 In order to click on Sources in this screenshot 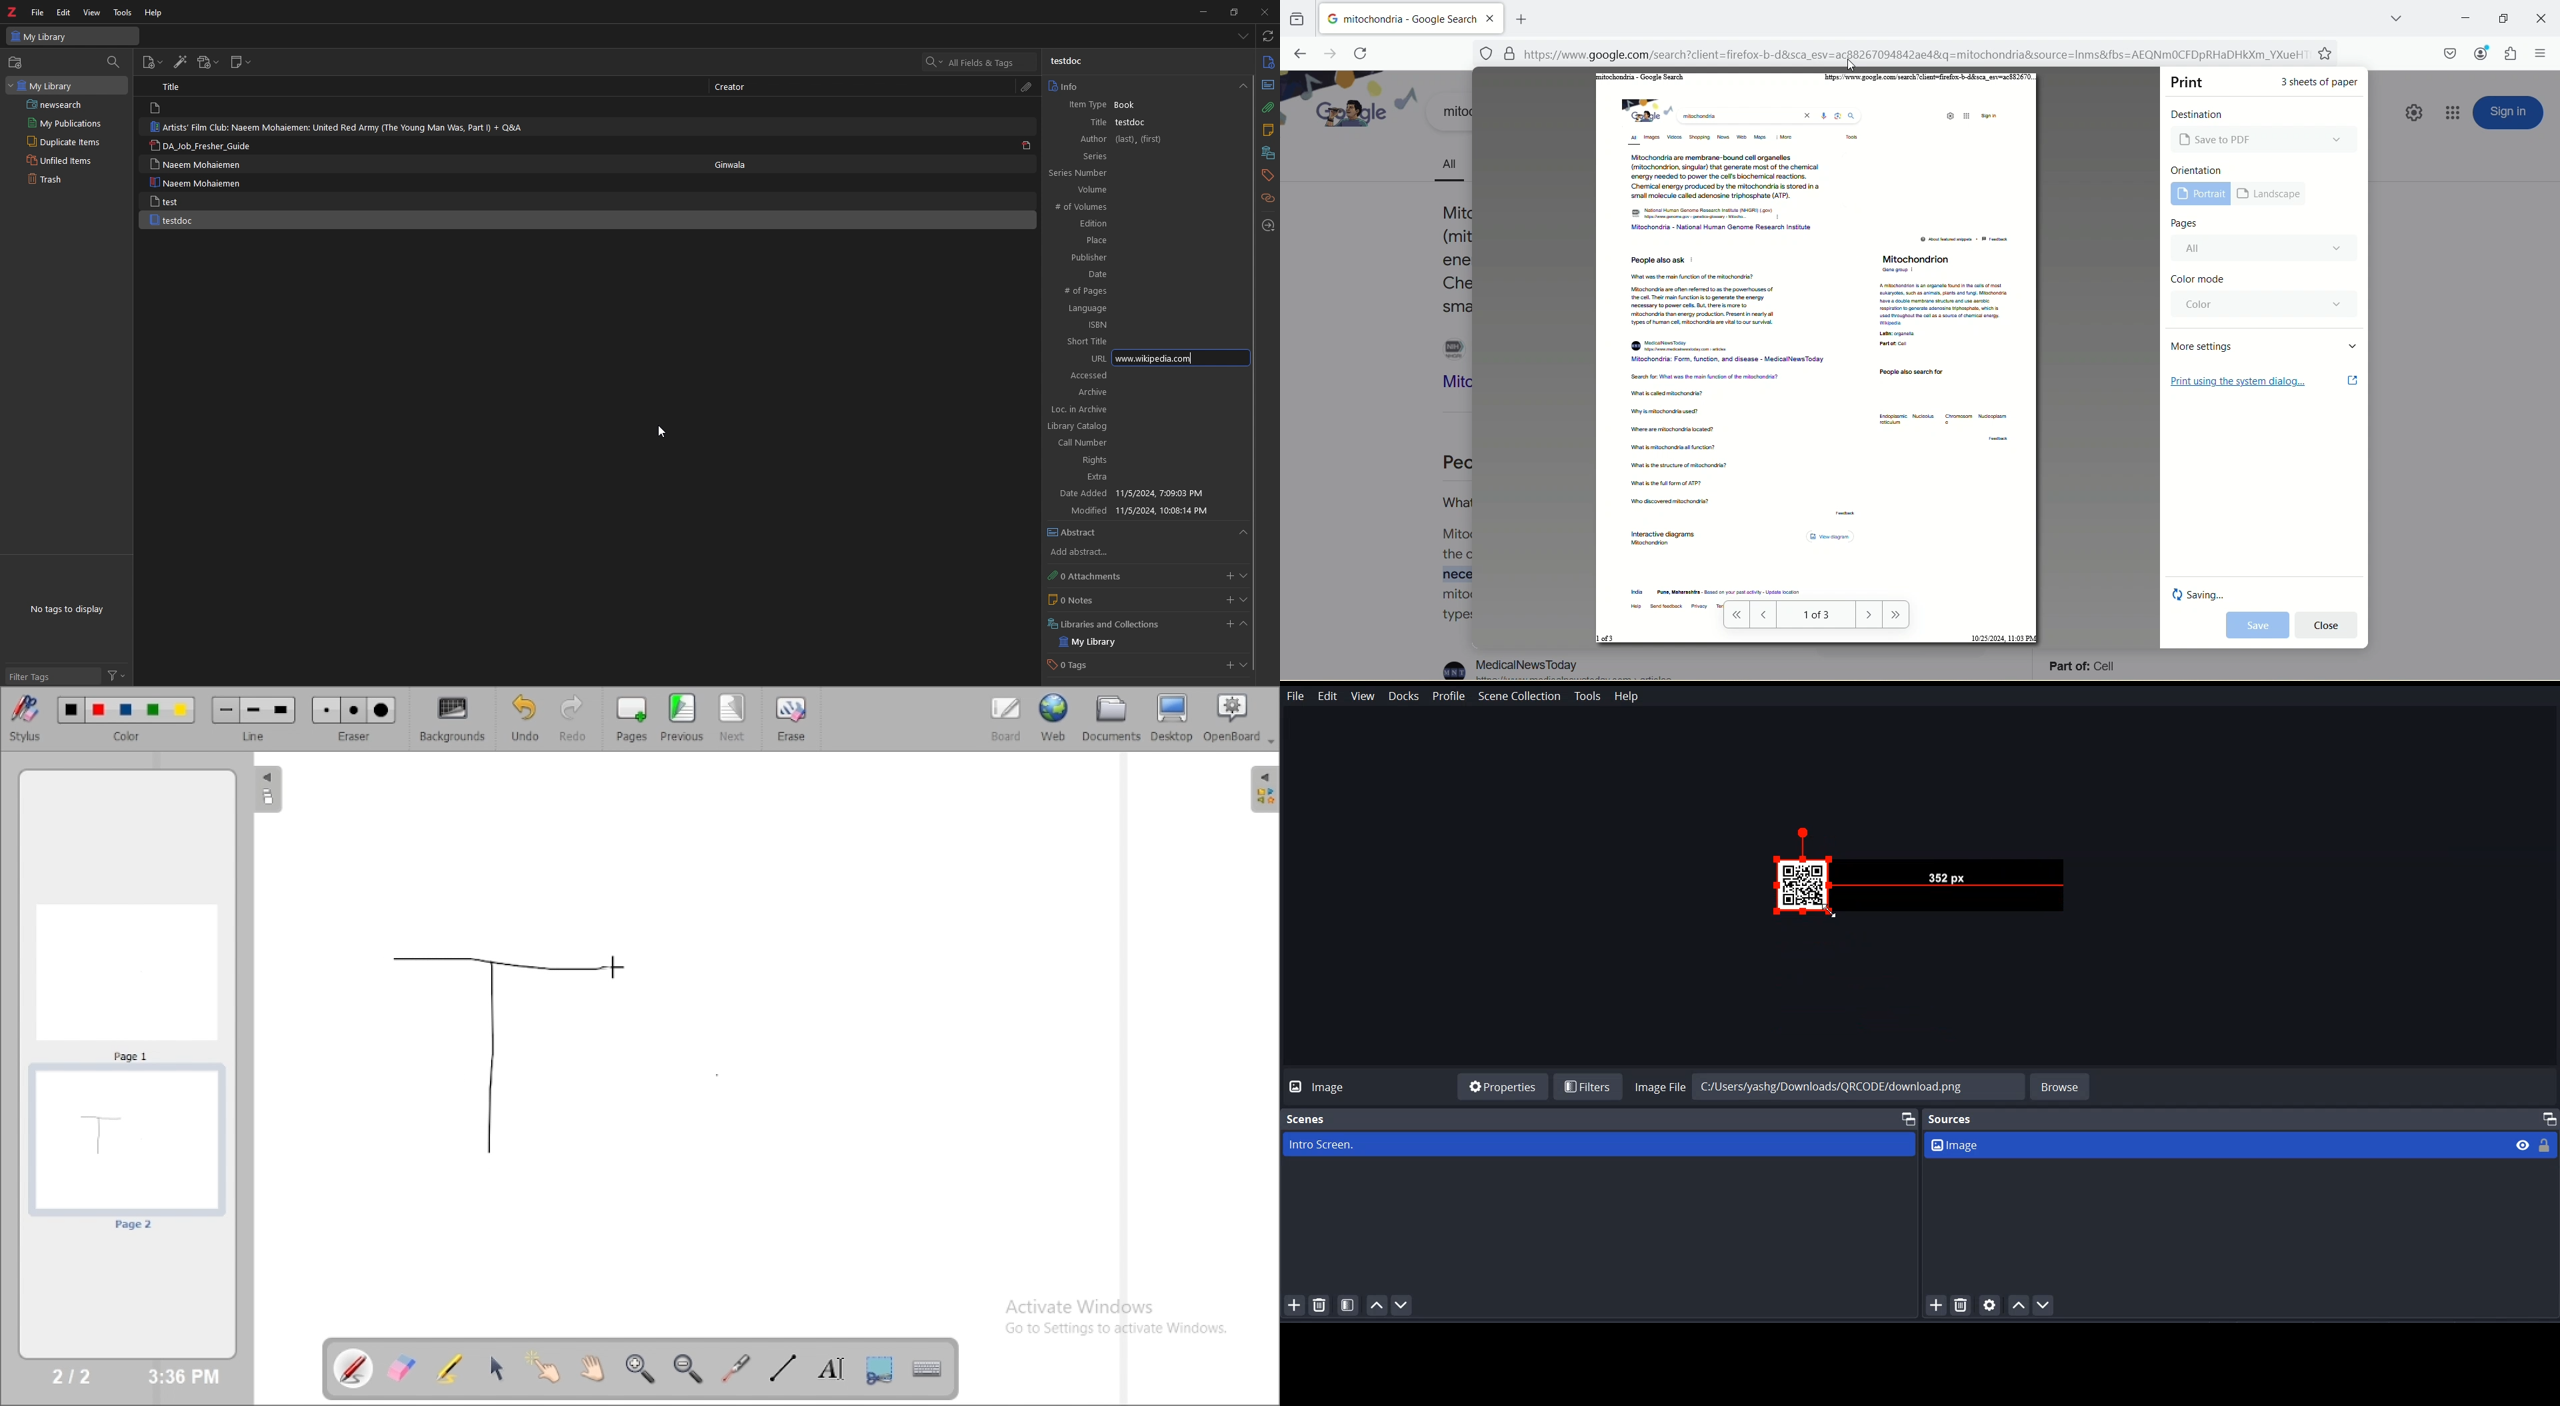, I will do `click(1955, 1119)`.